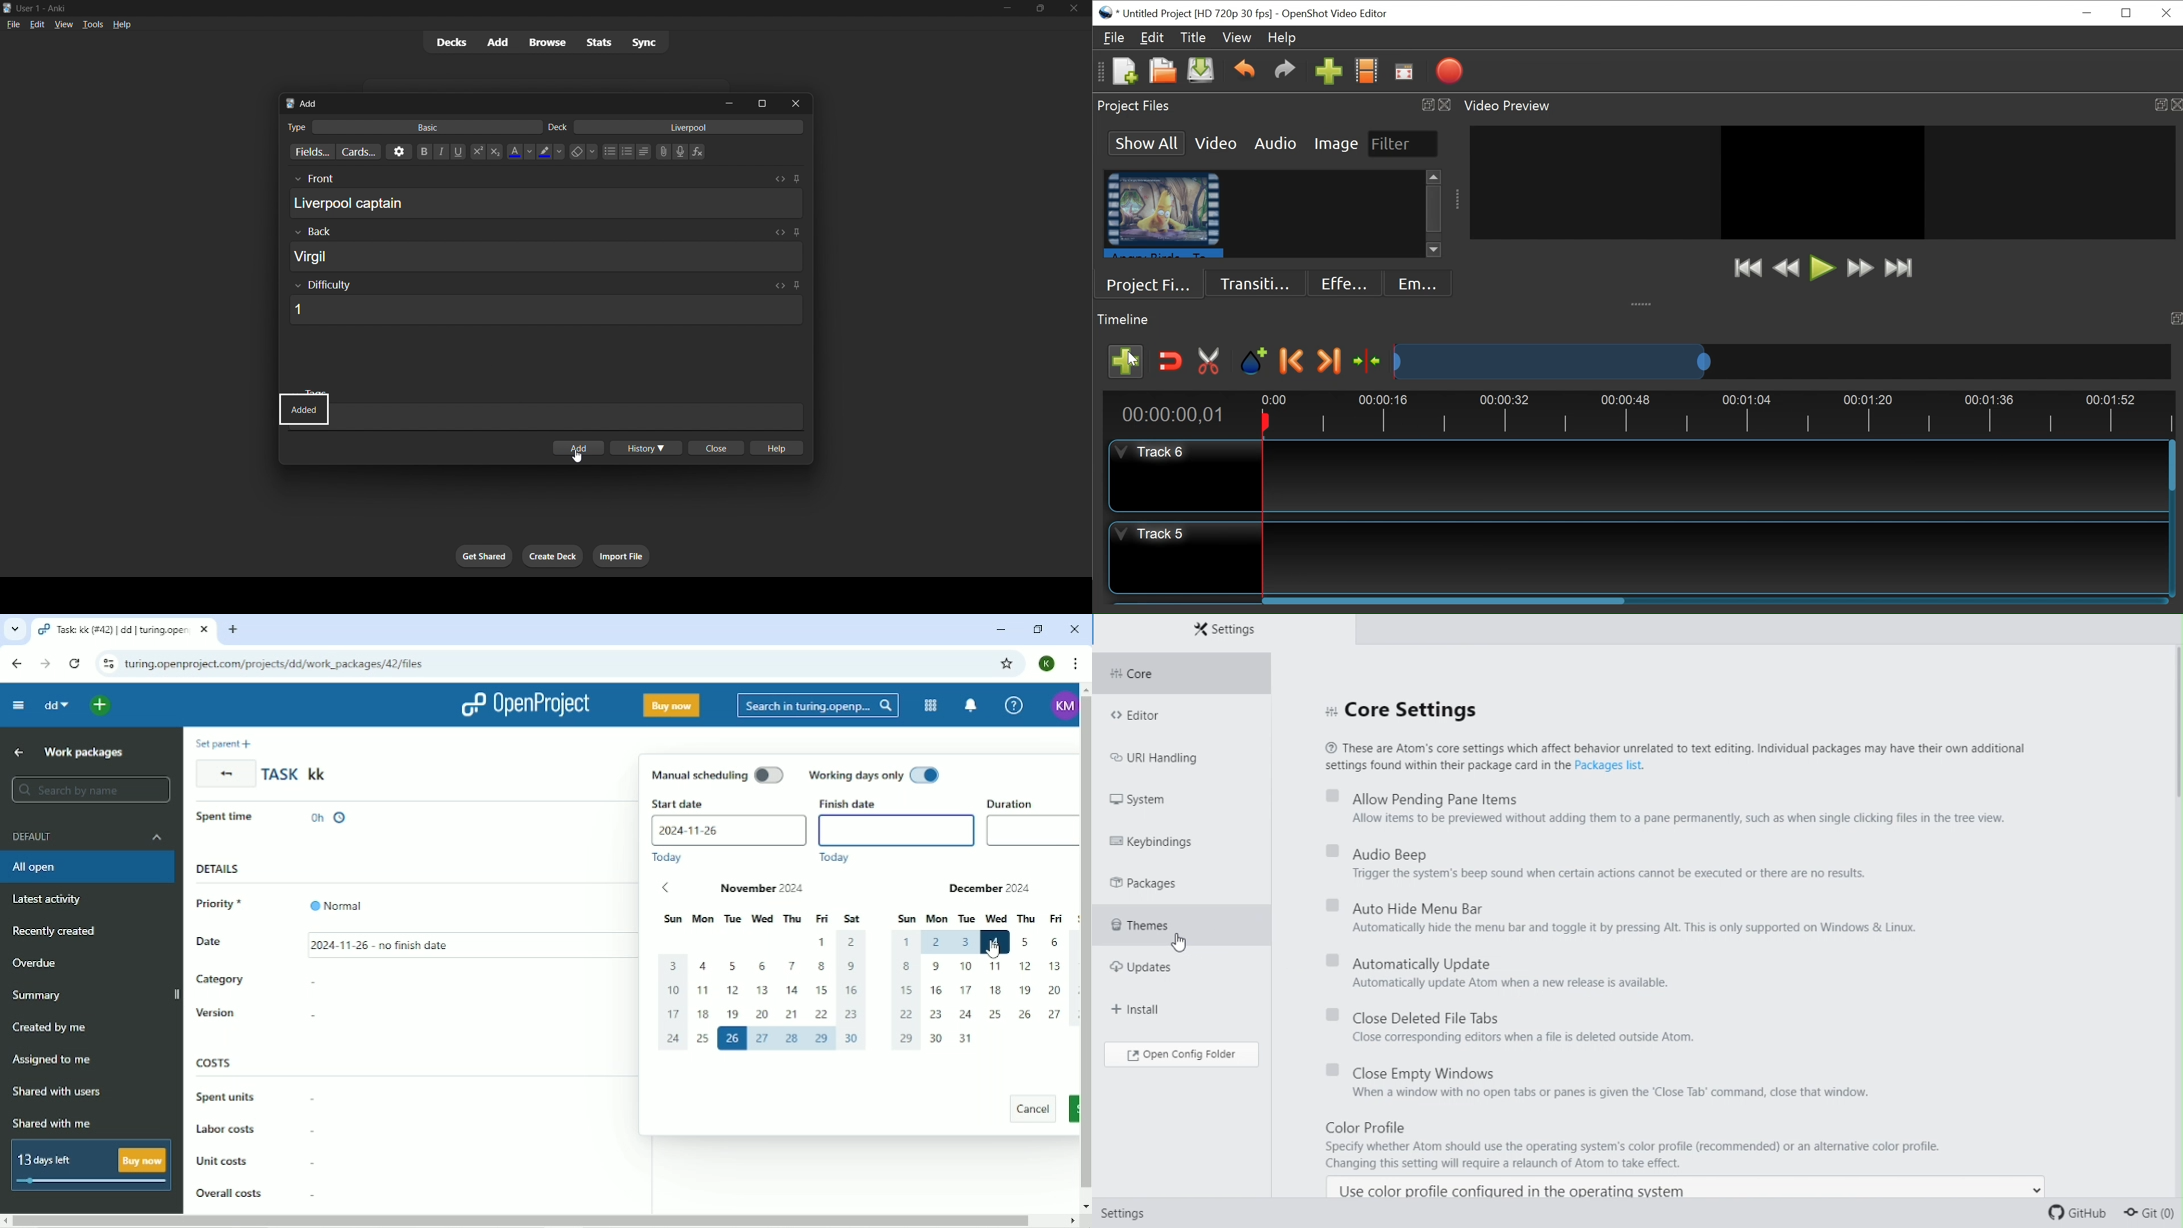  I want to click on Alignment, so click(644, 152).